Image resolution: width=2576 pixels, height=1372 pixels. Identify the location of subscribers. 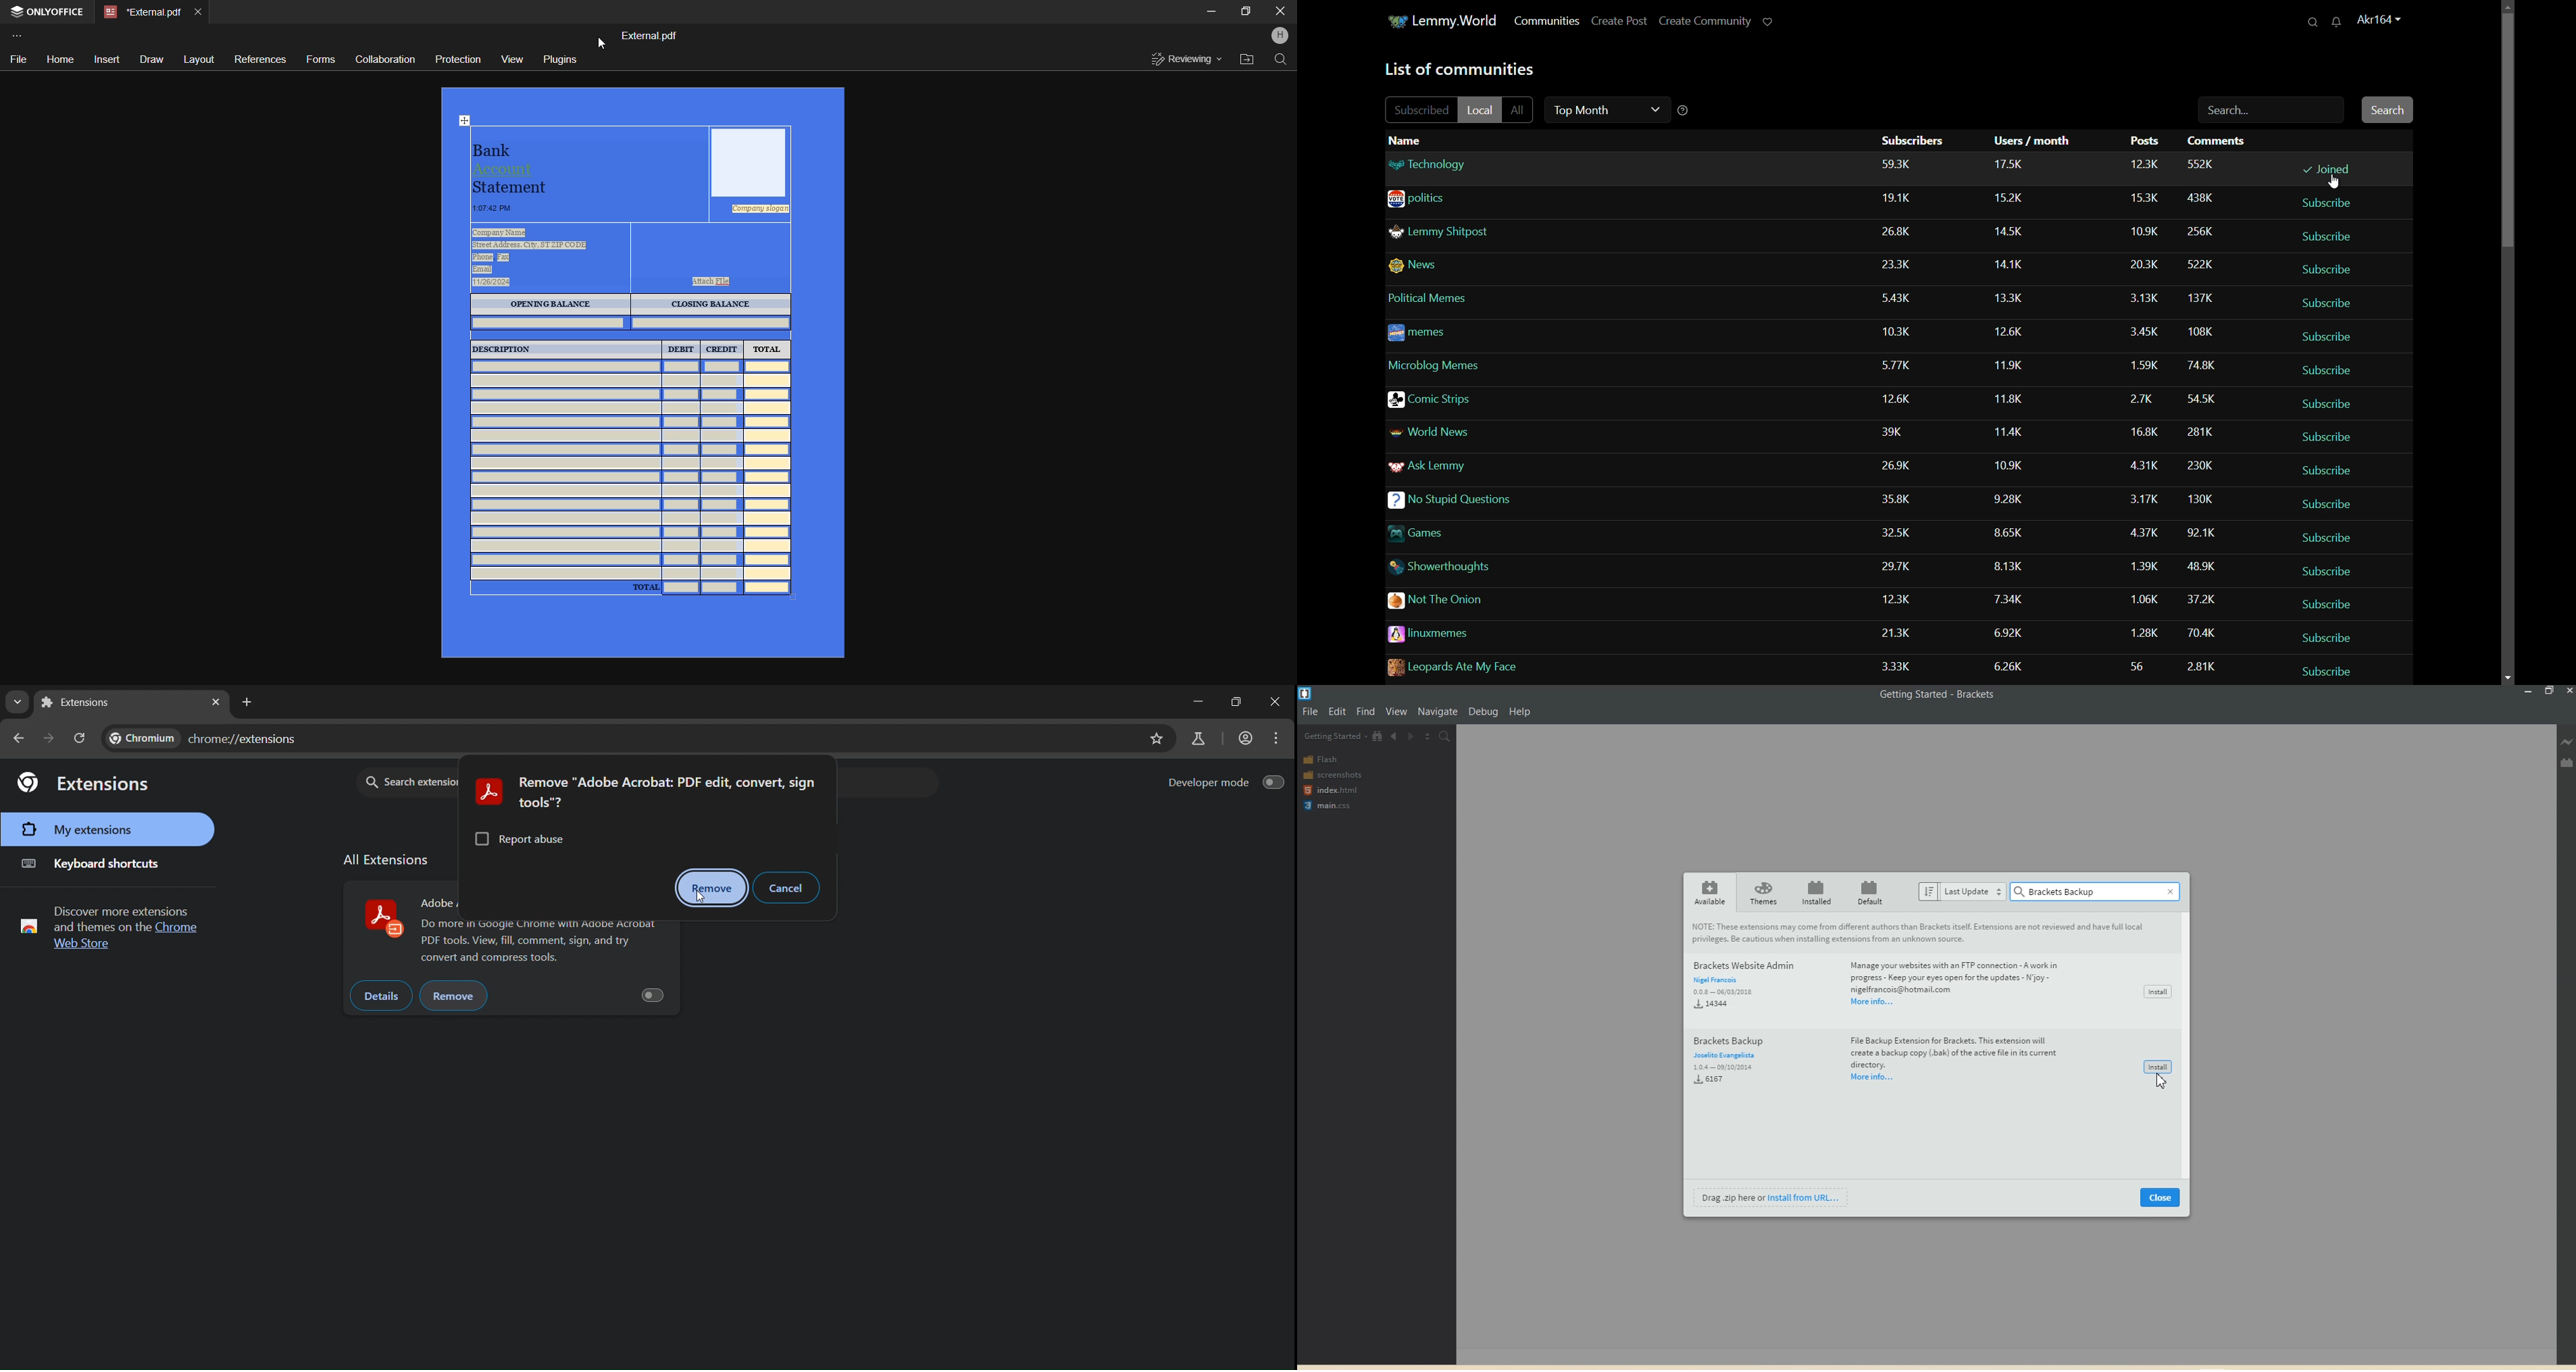
(1896, 164).